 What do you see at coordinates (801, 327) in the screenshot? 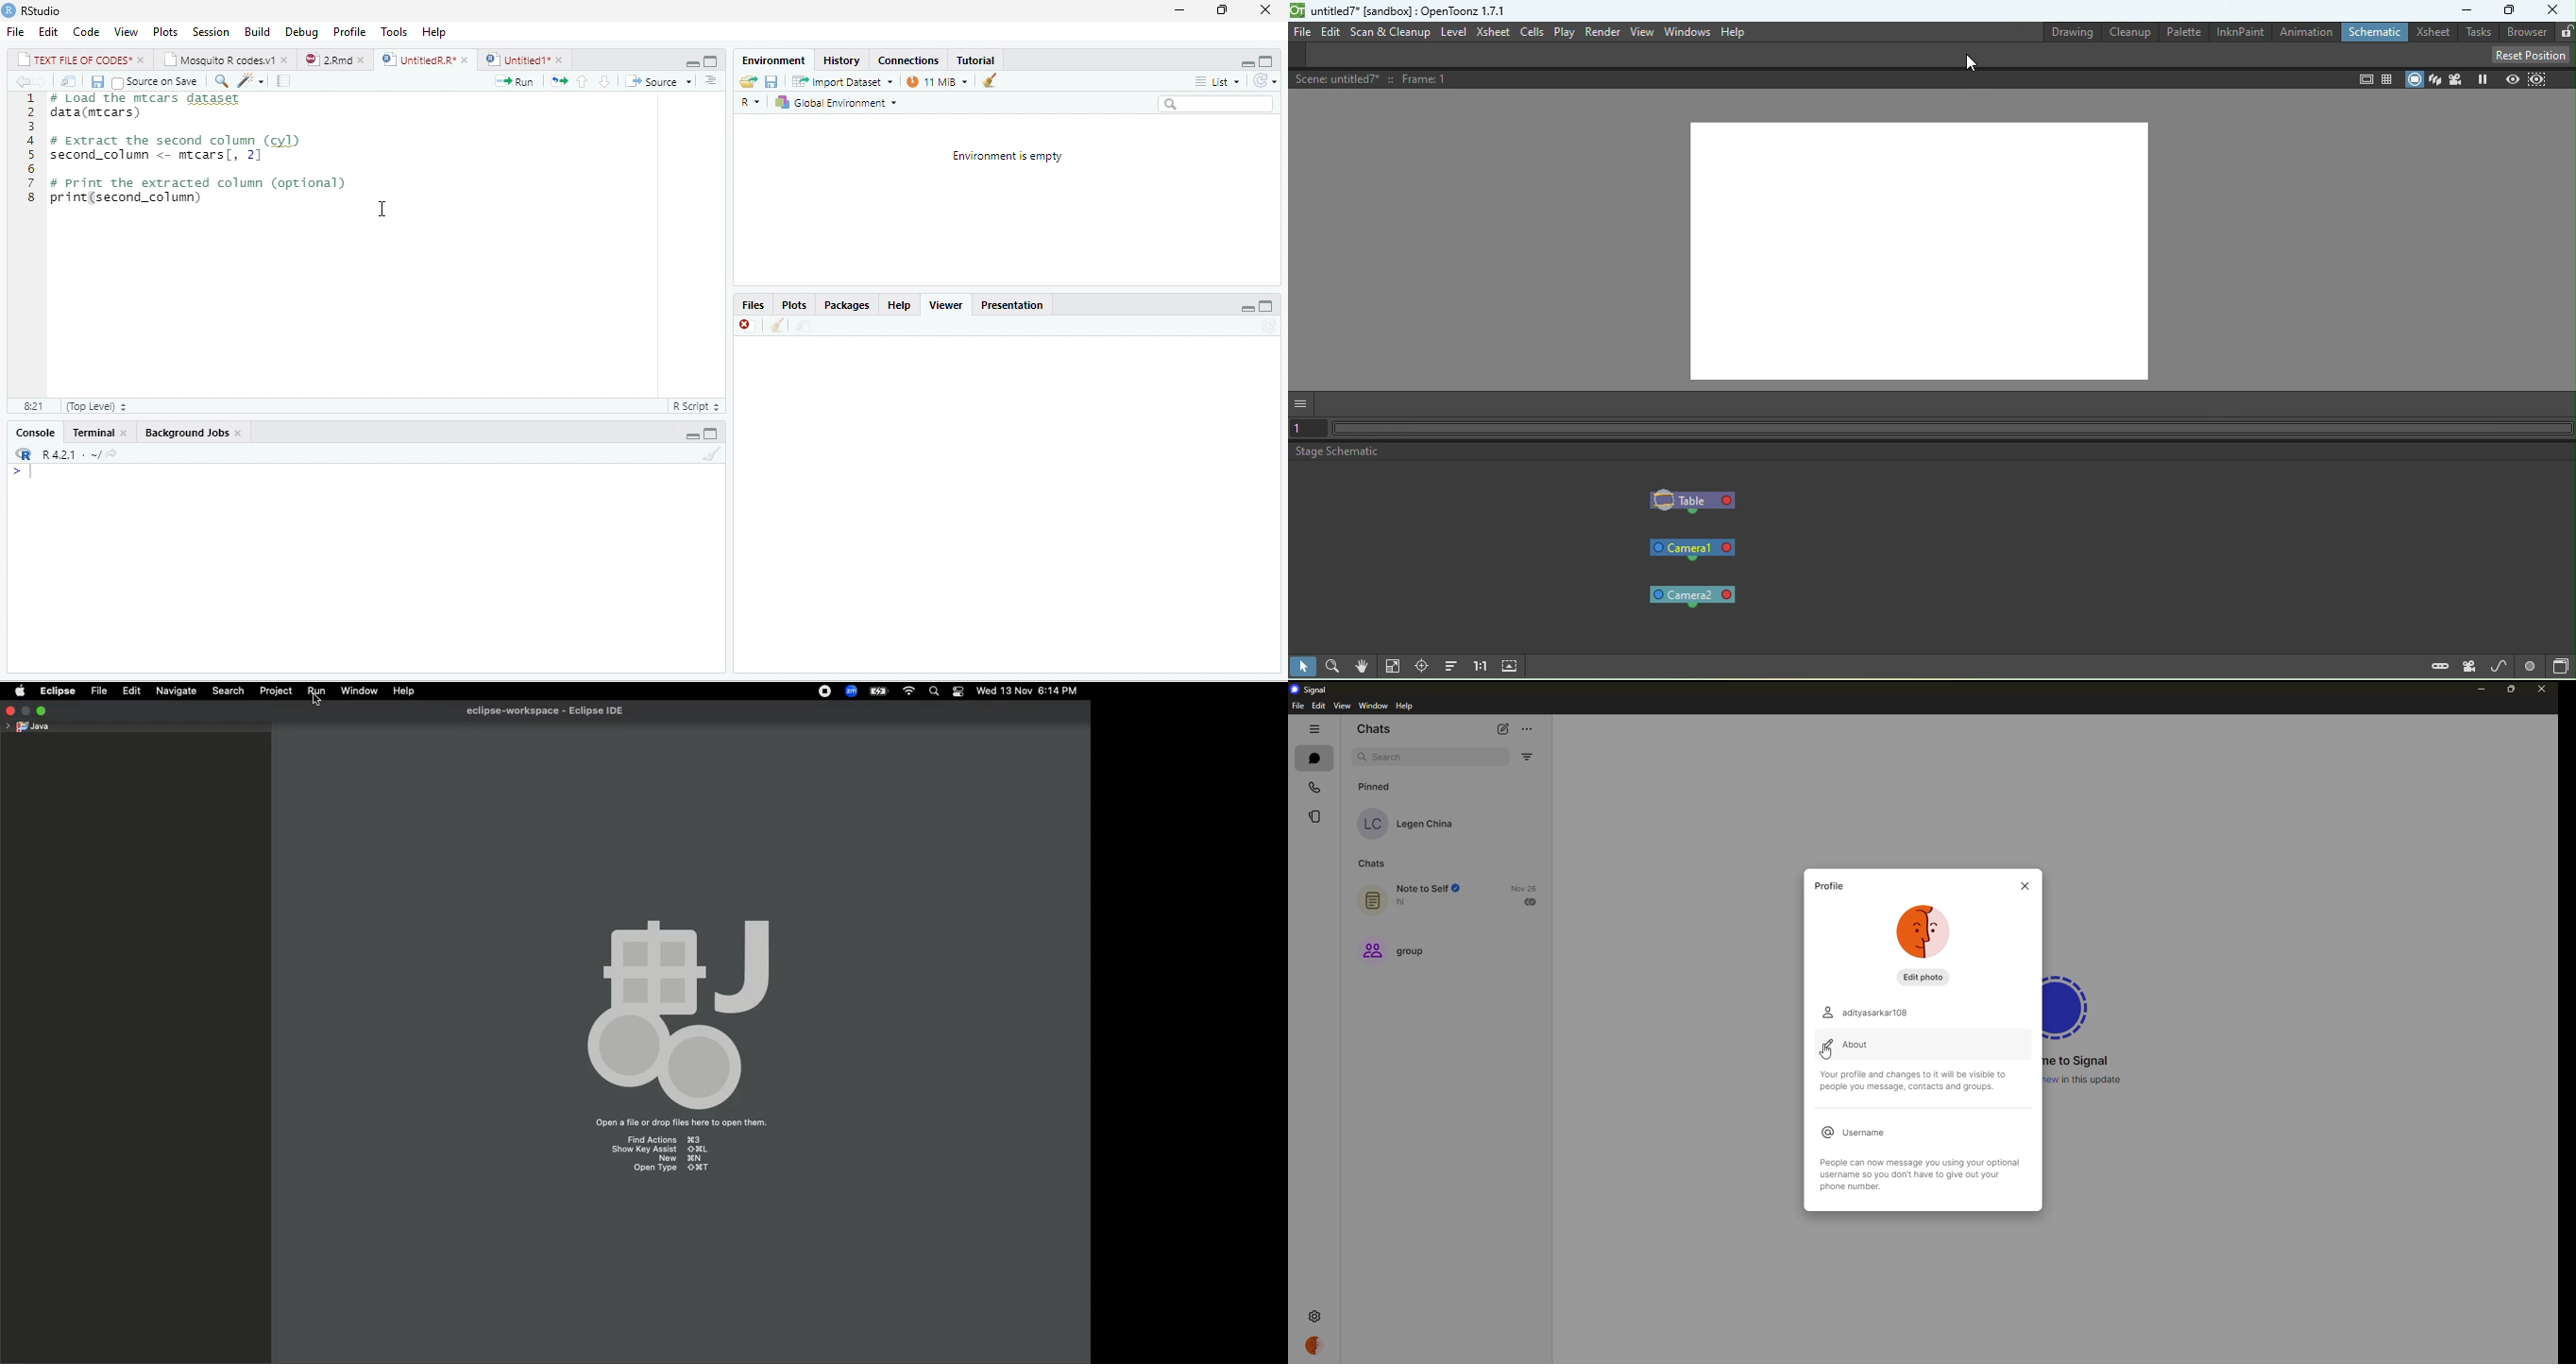
I see `move` at bounding box center [801, 327].